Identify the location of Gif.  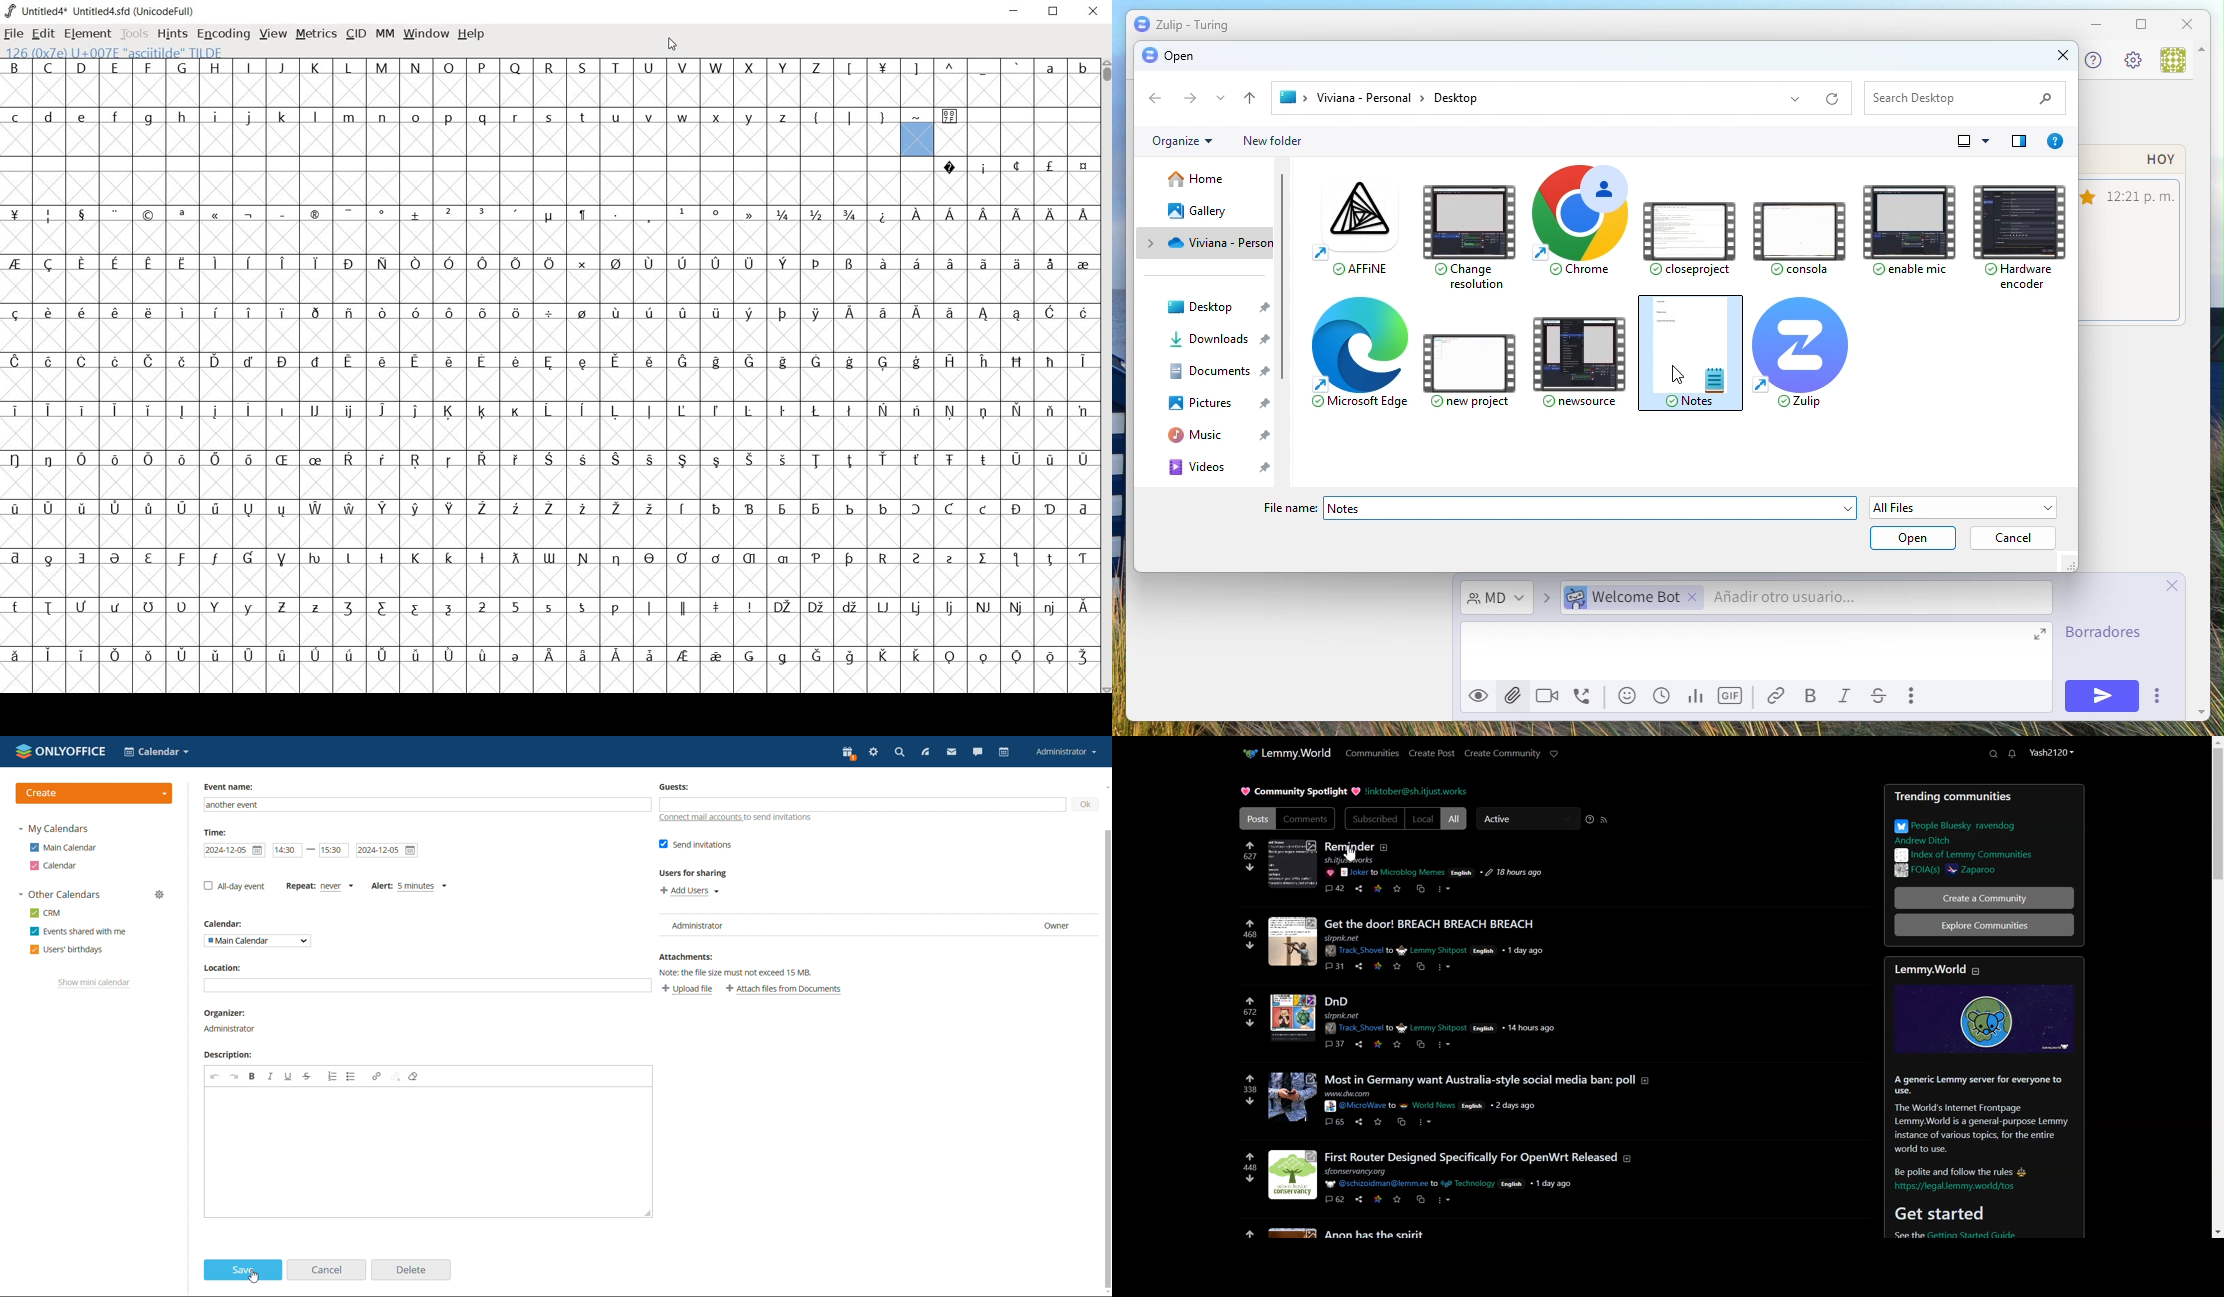
(1732, 696).